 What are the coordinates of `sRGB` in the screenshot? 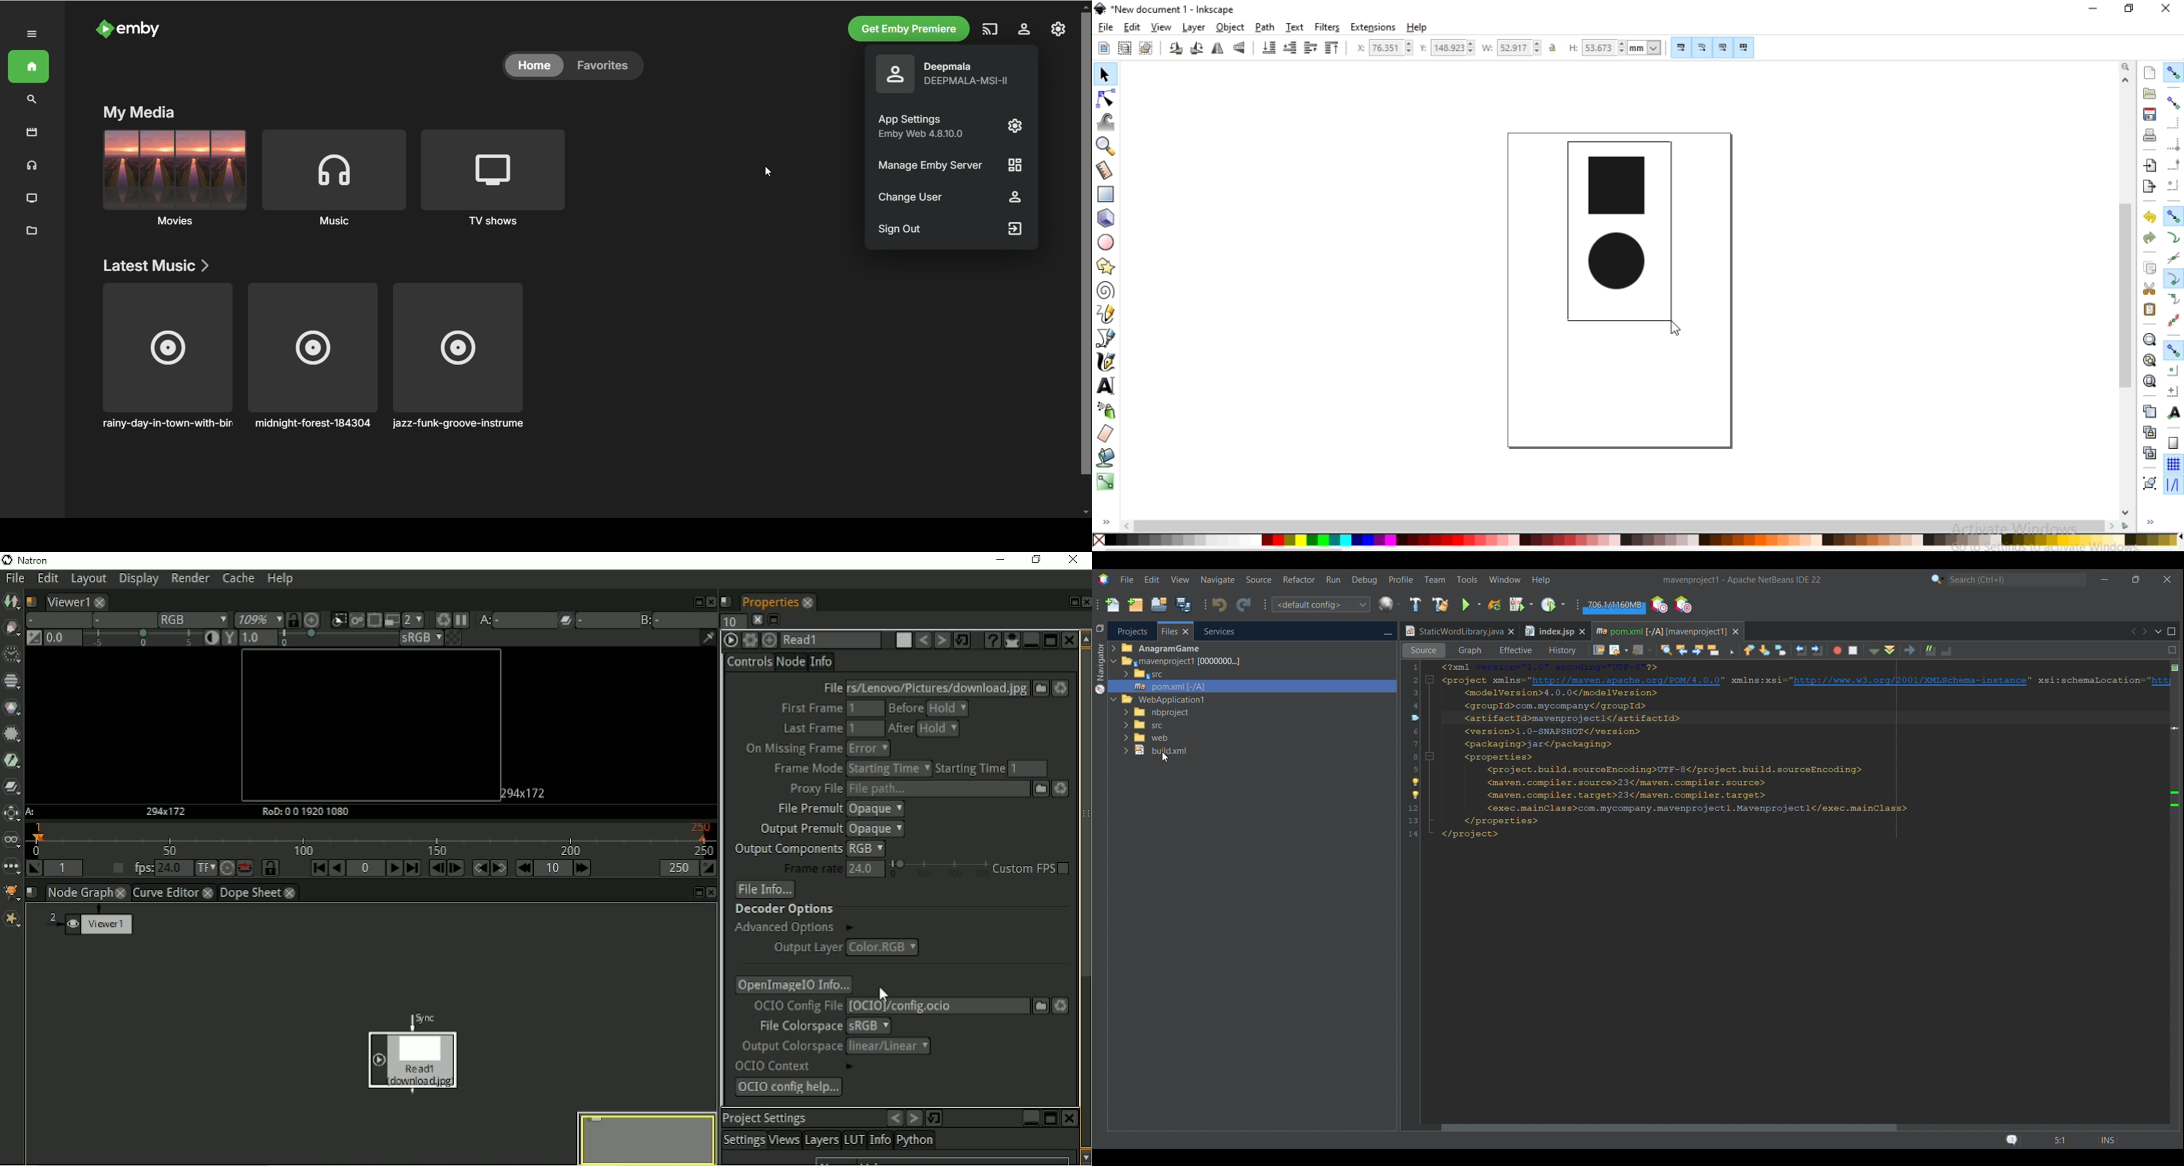 It's located at (409, 638).